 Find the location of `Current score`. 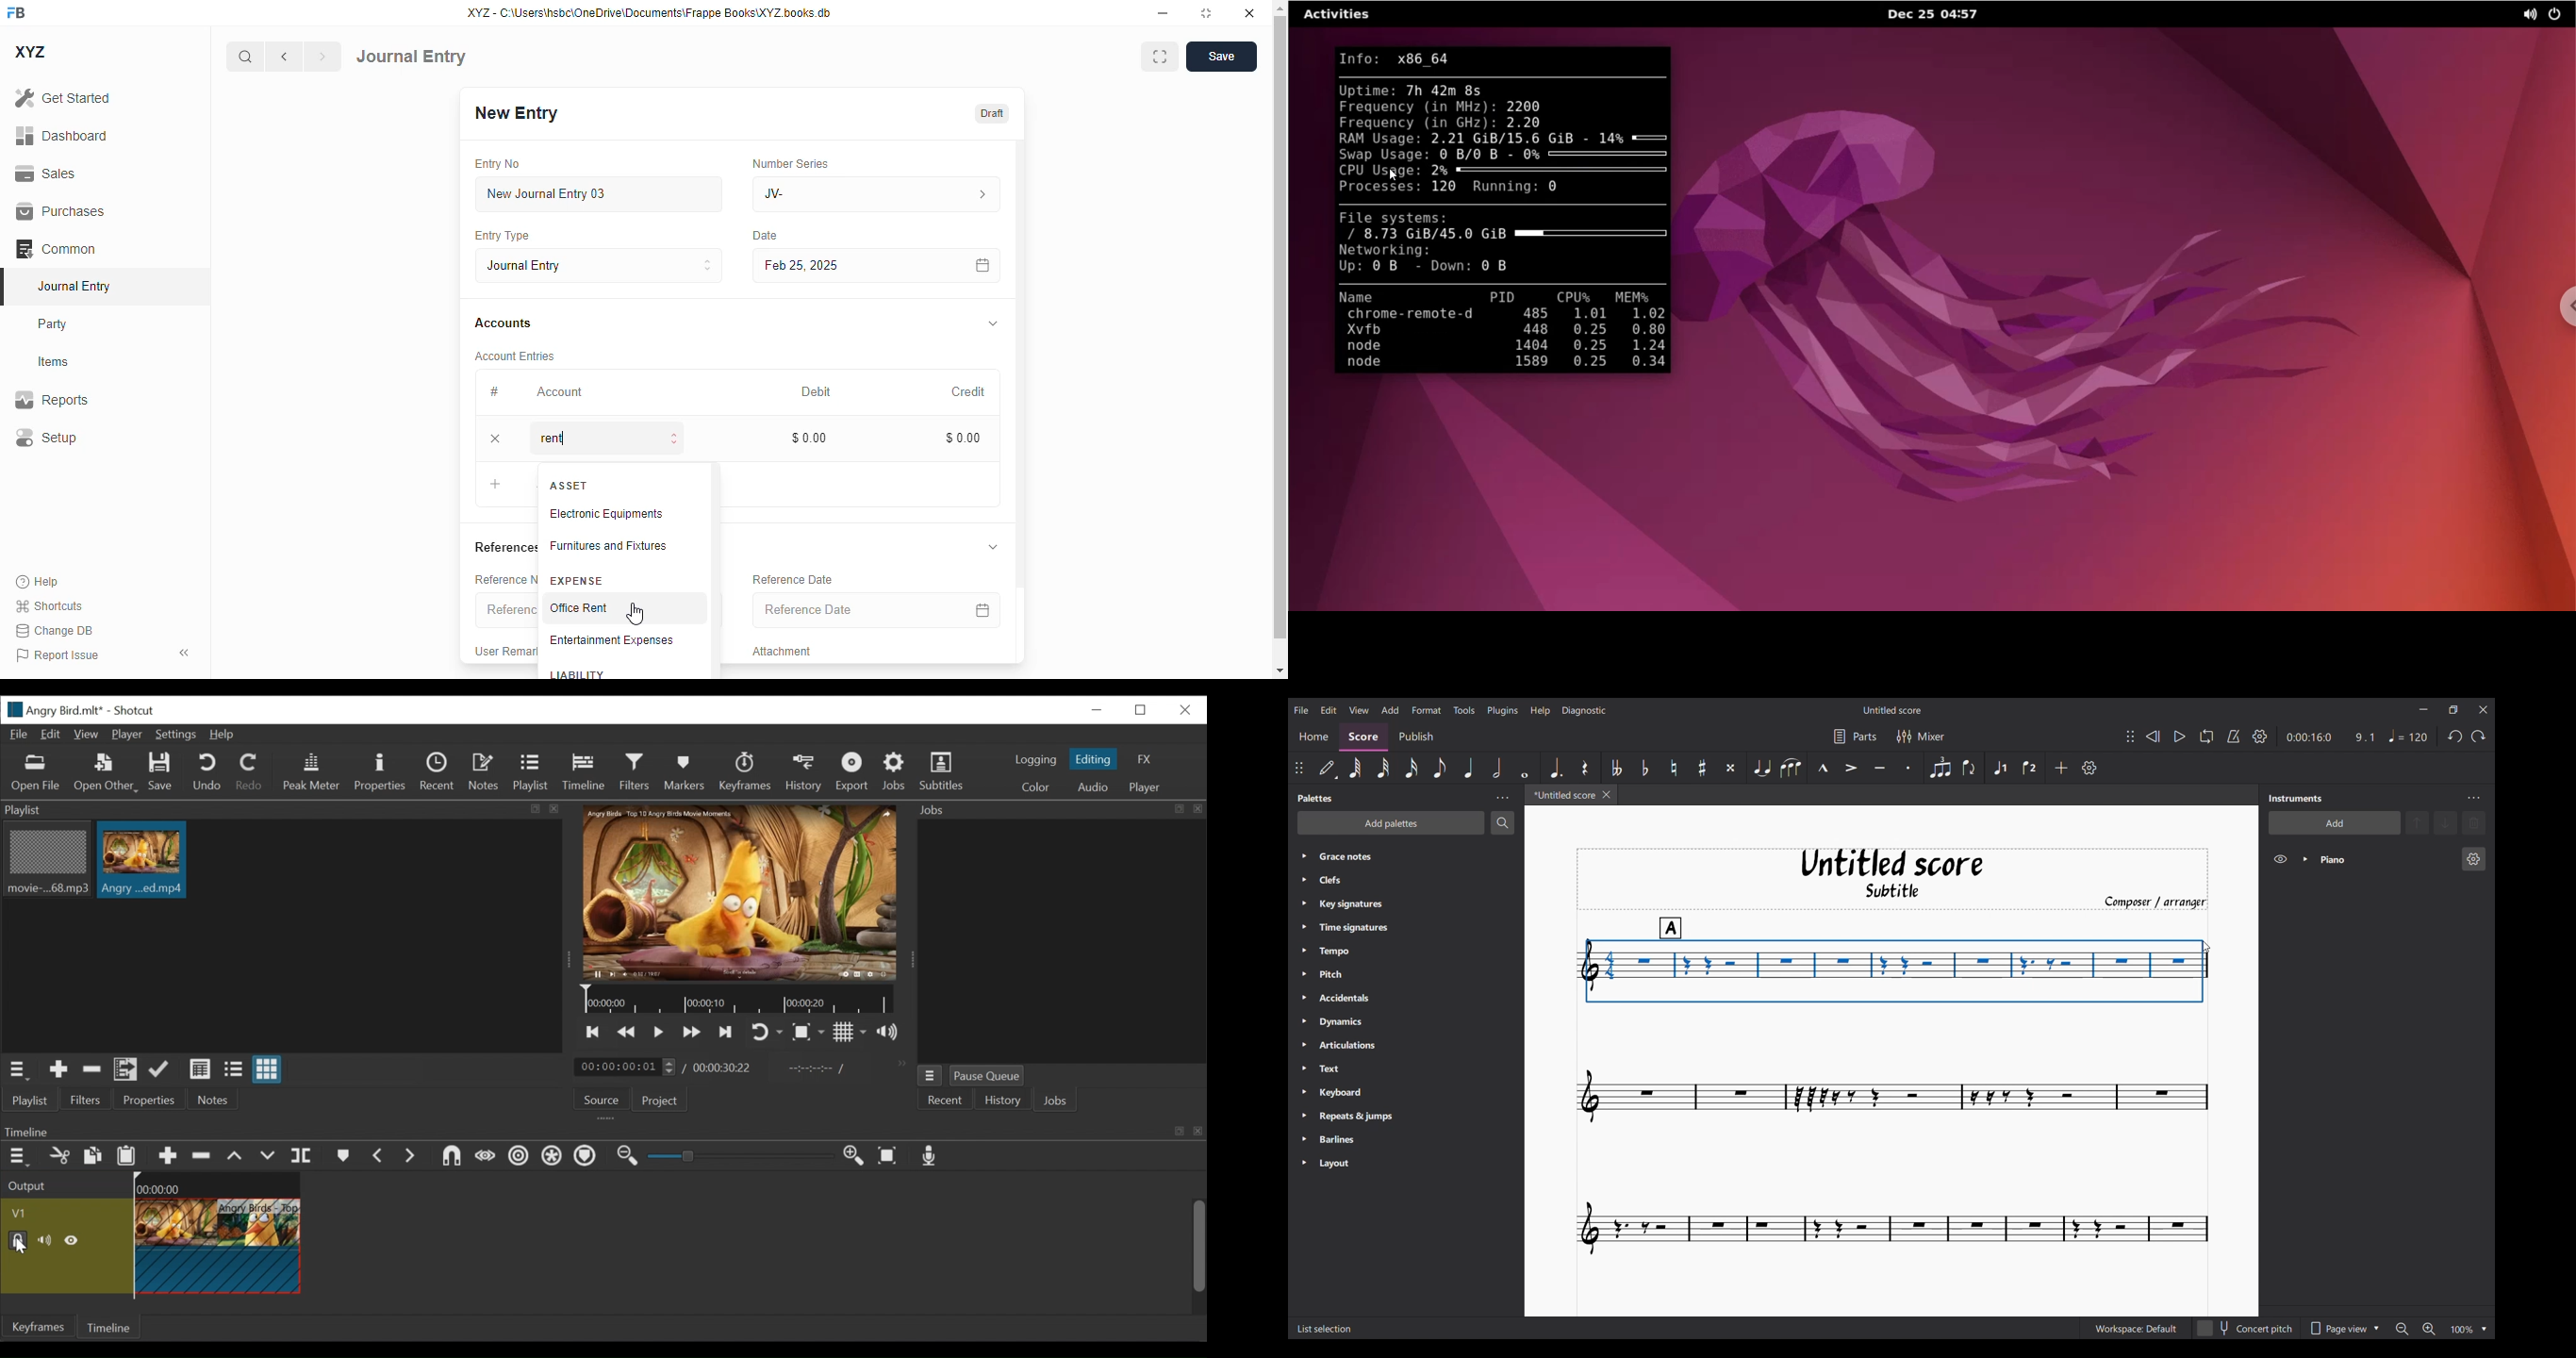

Current score is located at coordinates (1893, 1140).